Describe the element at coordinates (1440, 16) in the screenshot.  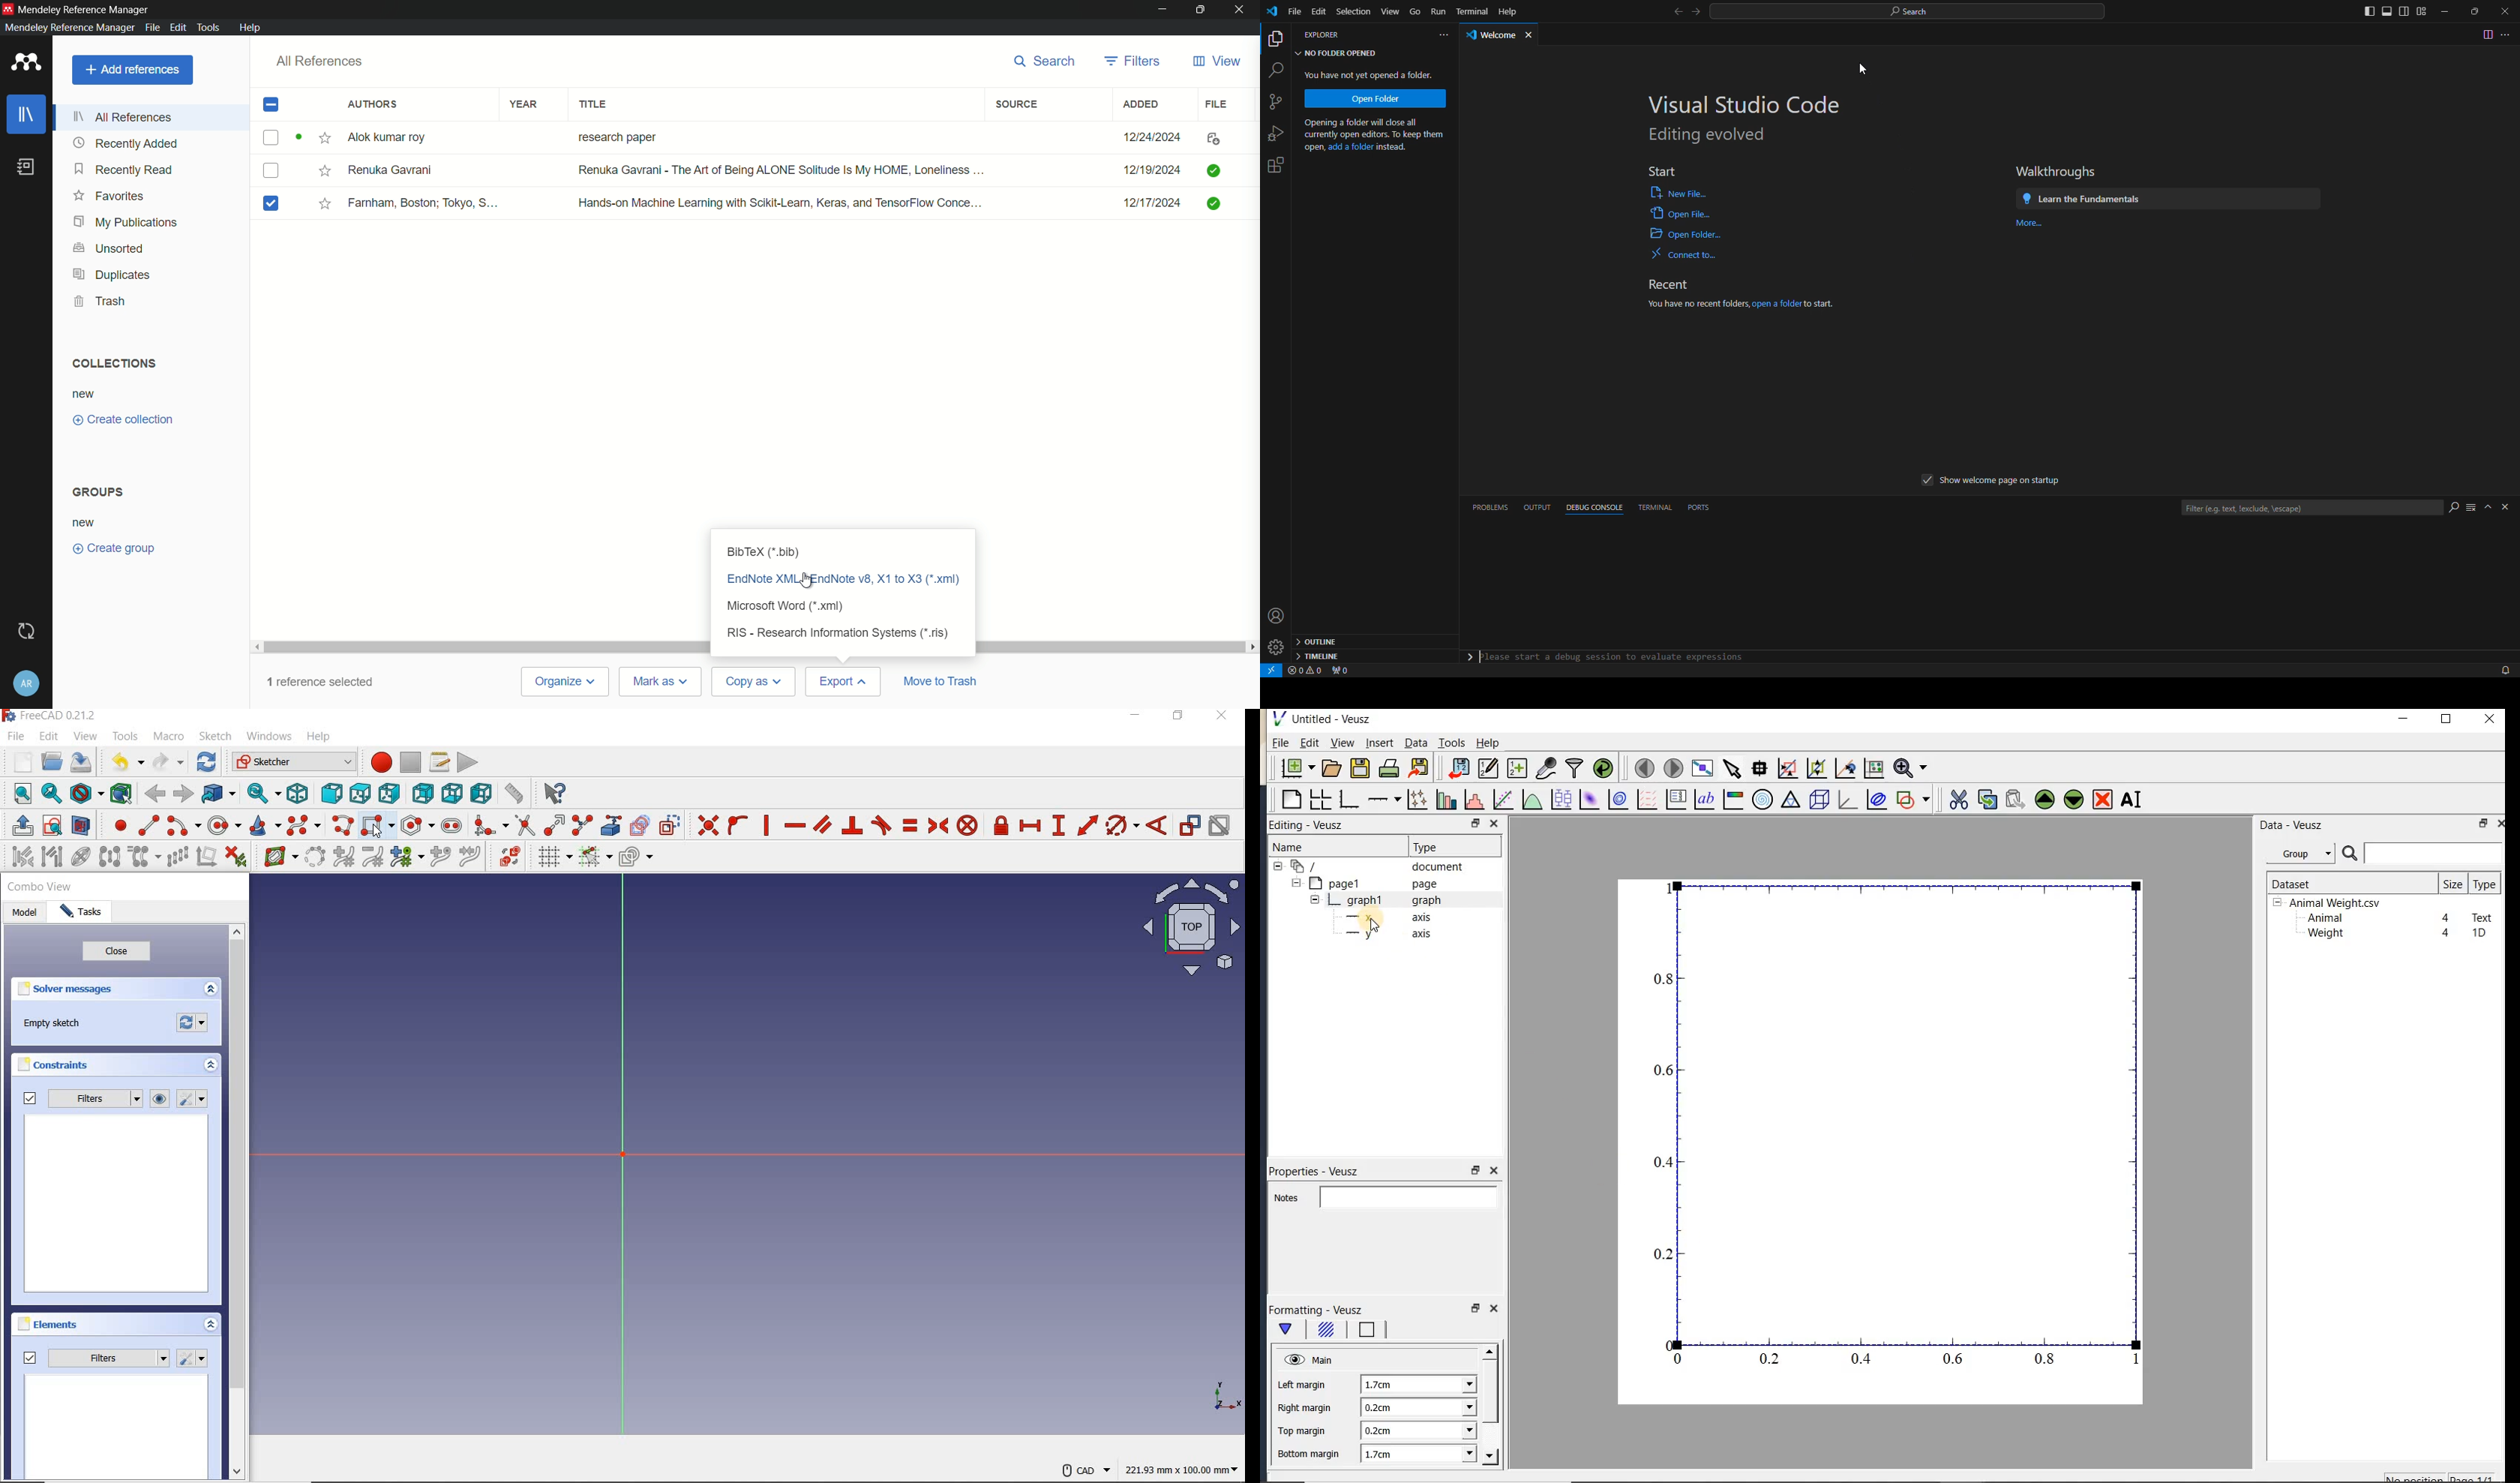
I see `Run` at that location.